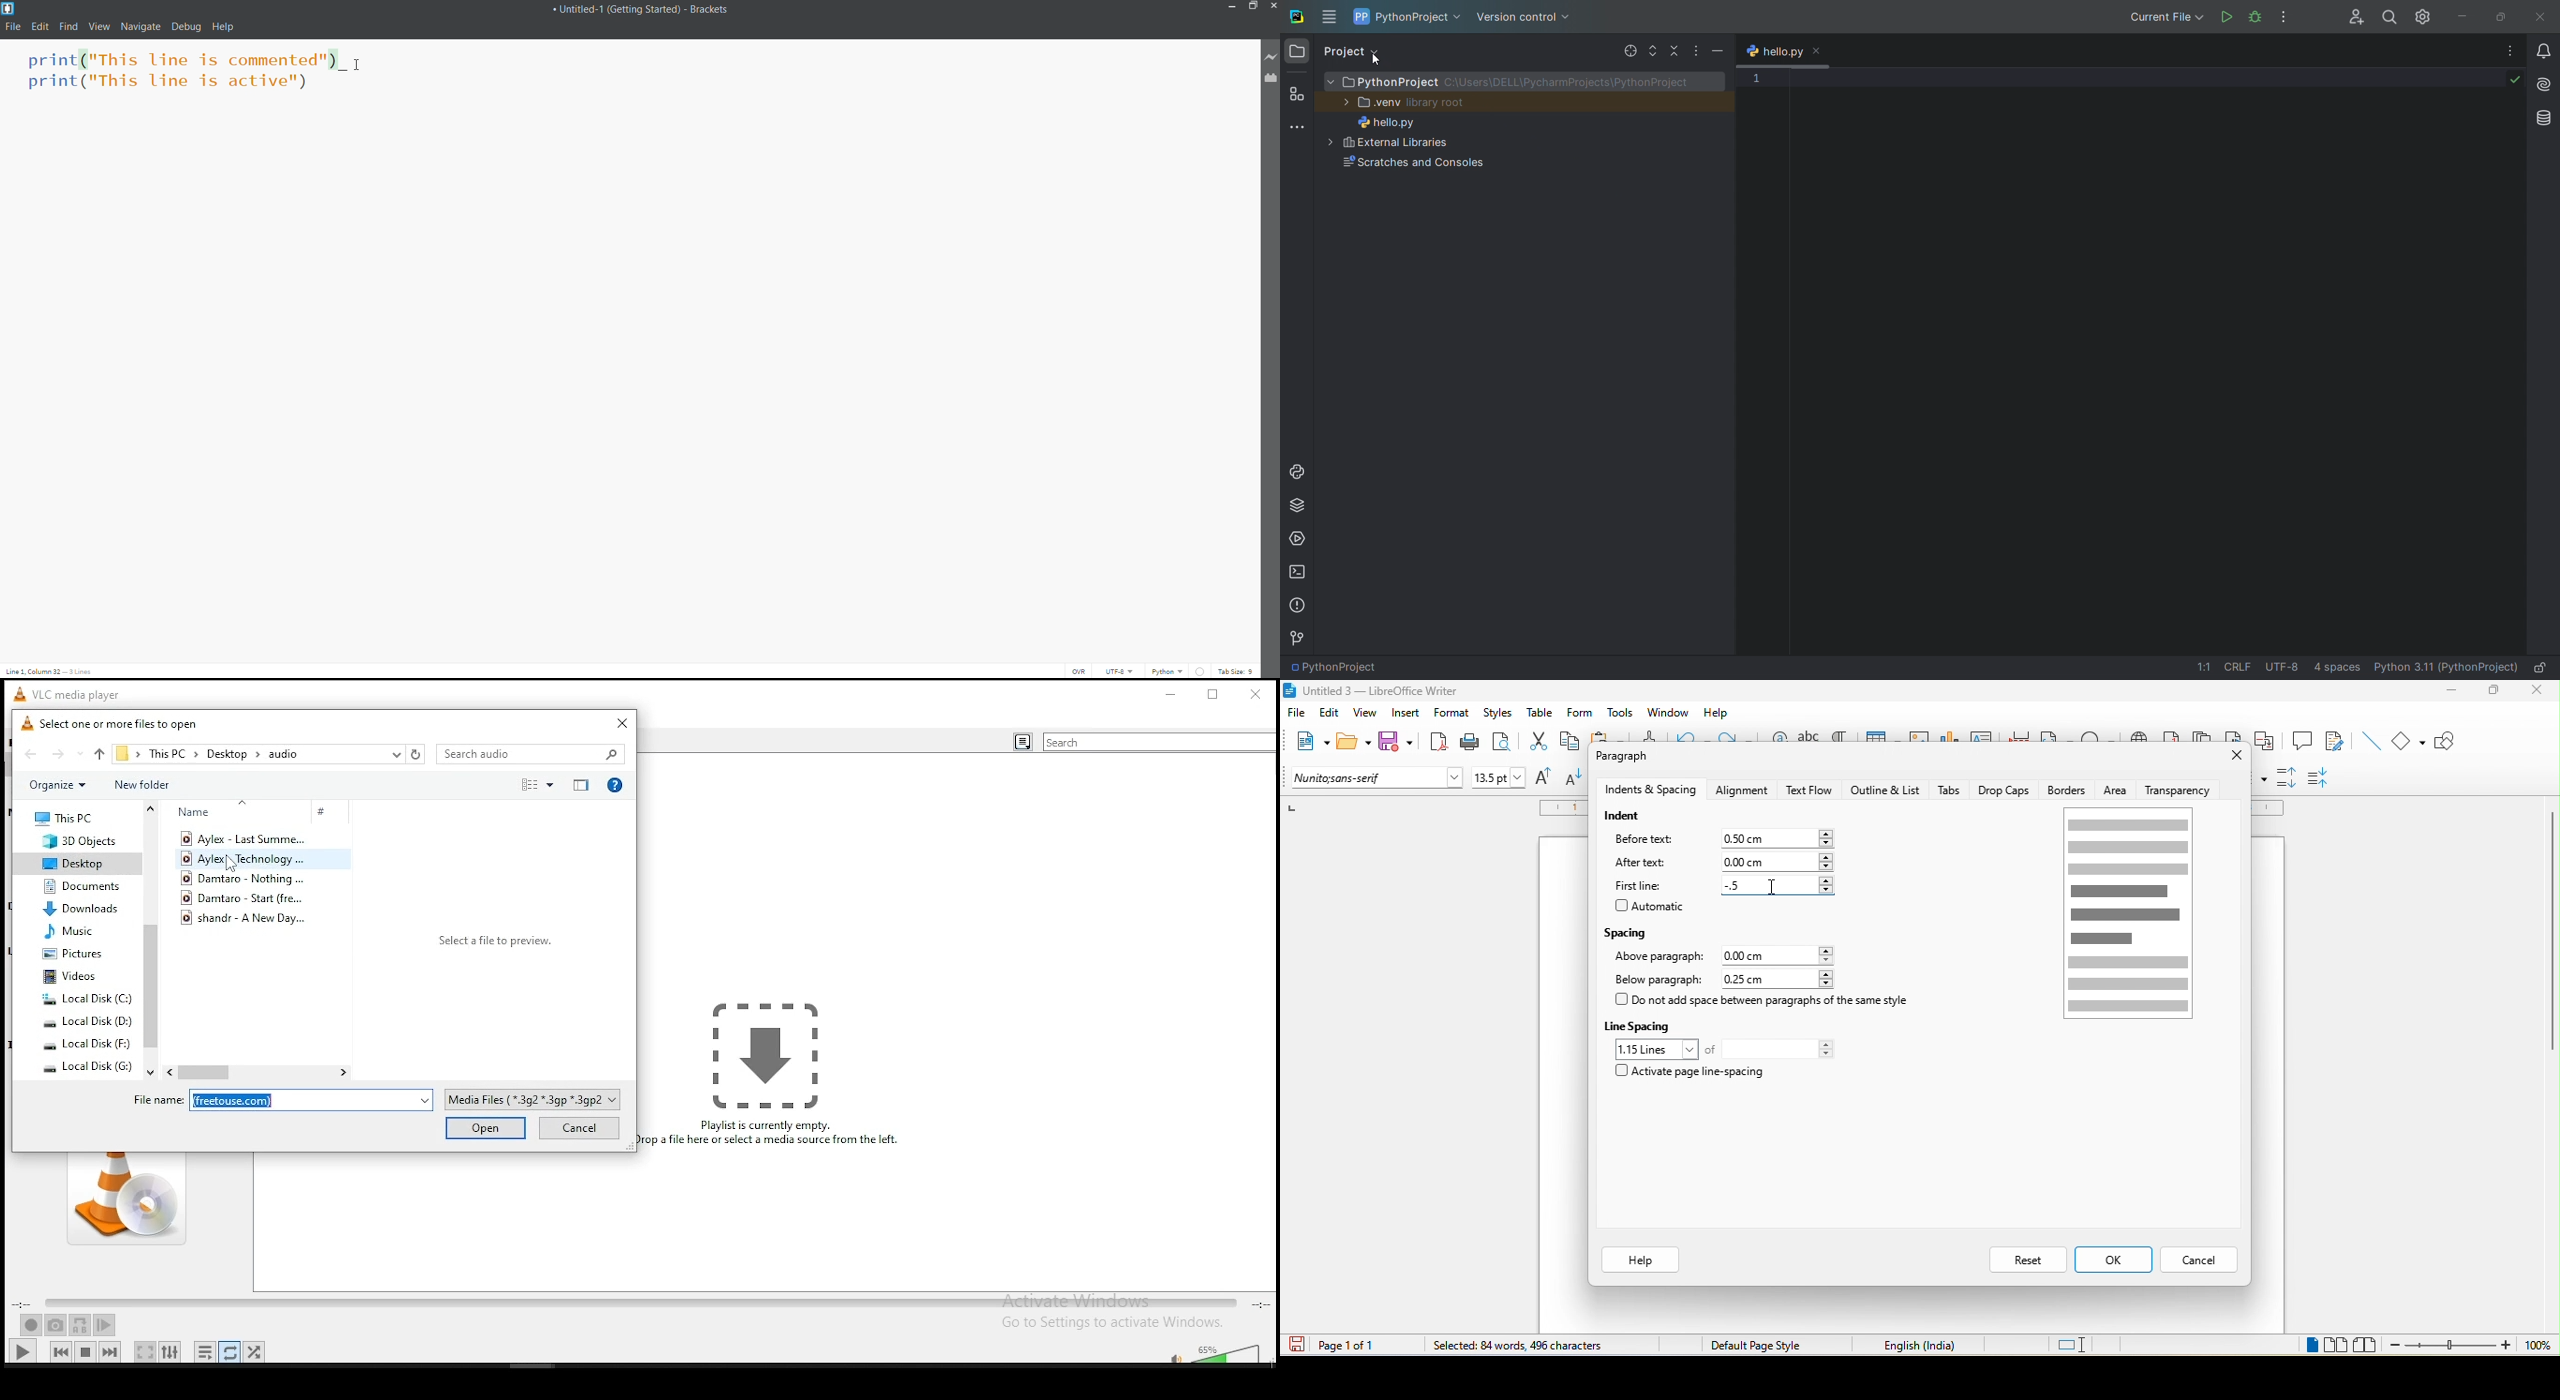 This screenshot has width=2576, height=1400. Describe the element at coordinates (2199, 1260) in the screenshot. I see `cancel` at that location.